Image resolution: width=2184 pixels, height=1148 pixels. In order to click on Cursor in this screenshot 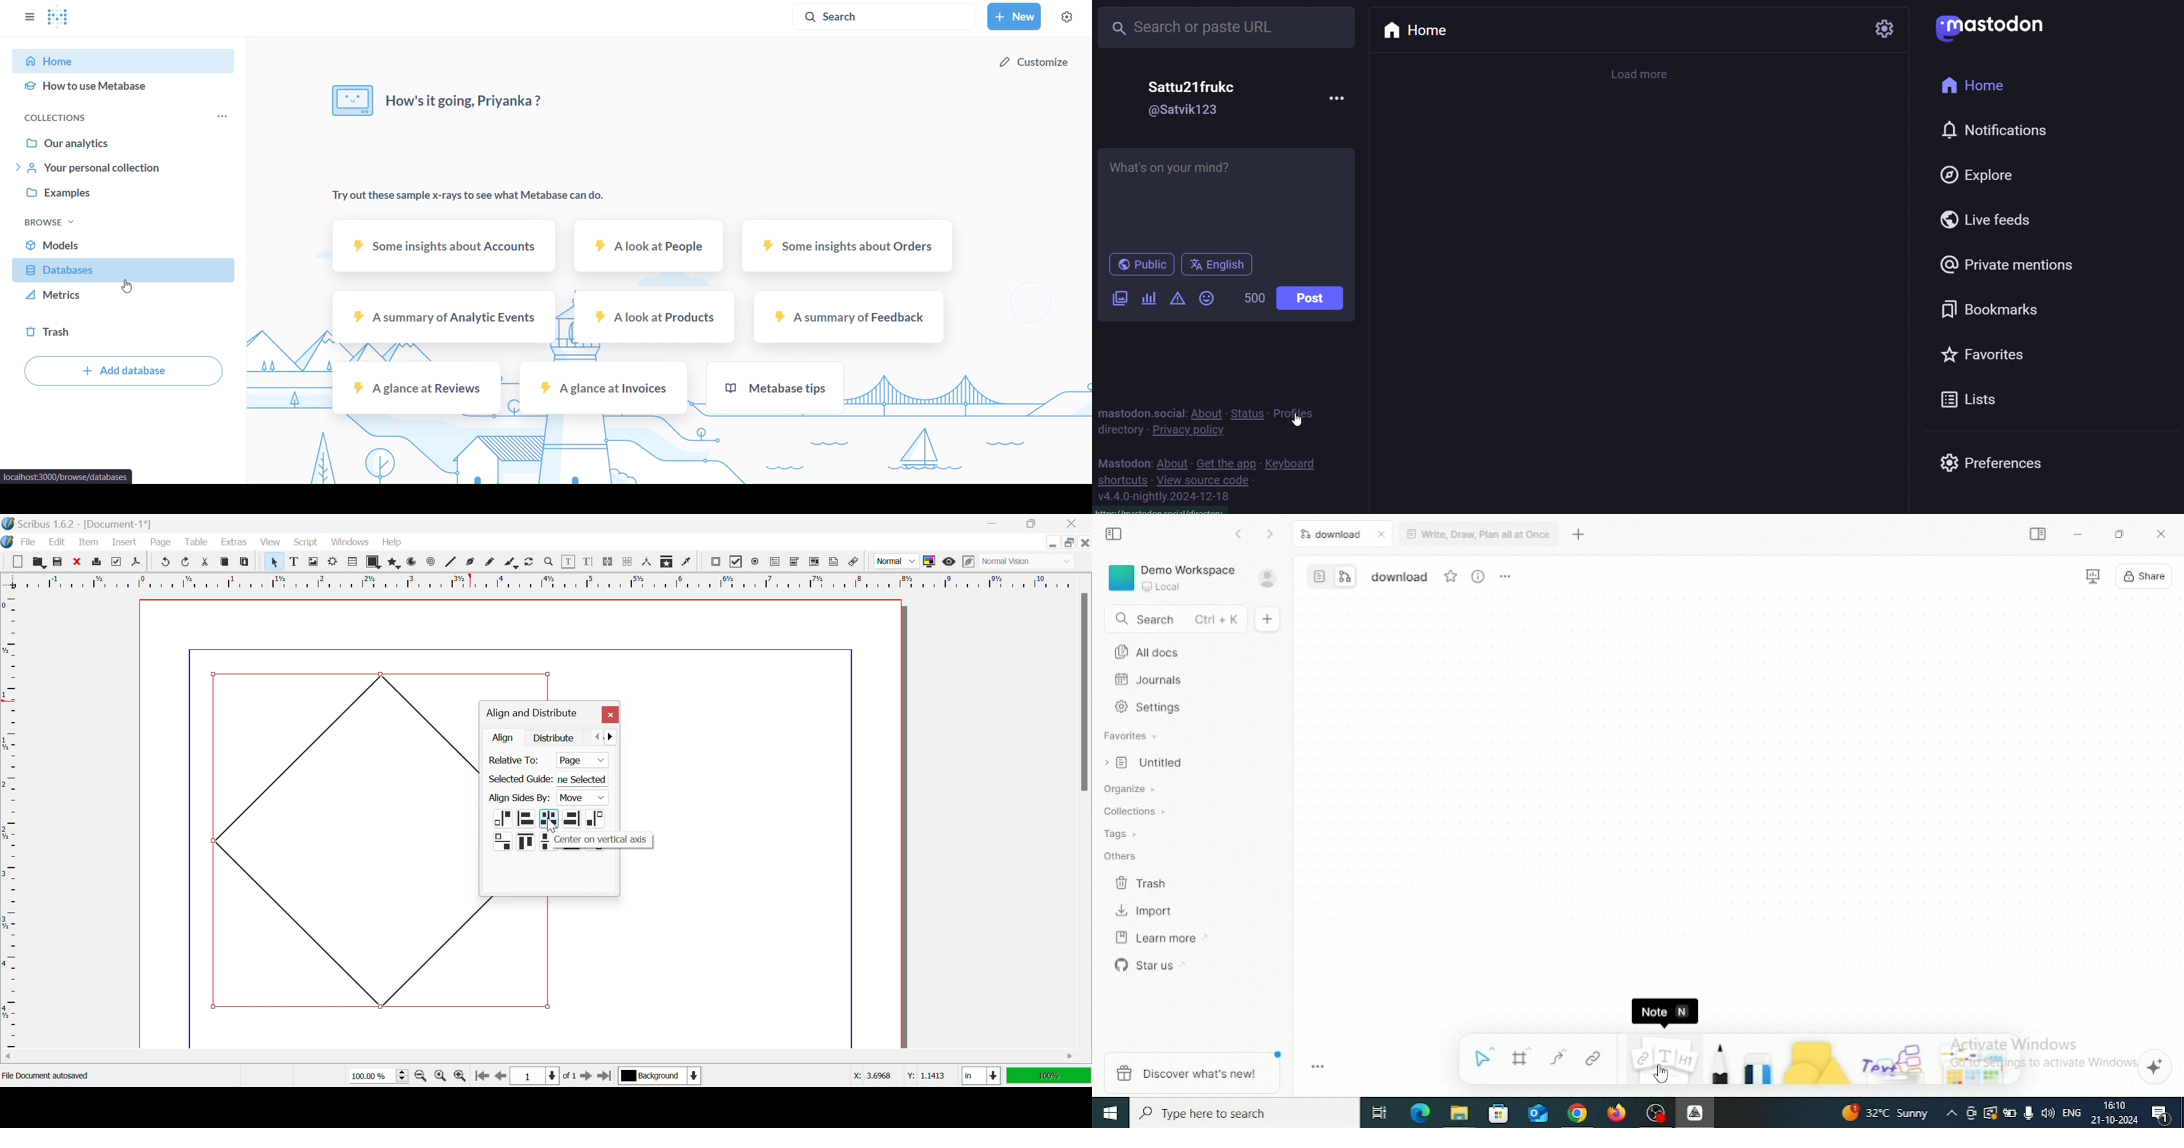, I will do `click(360, 547)`.